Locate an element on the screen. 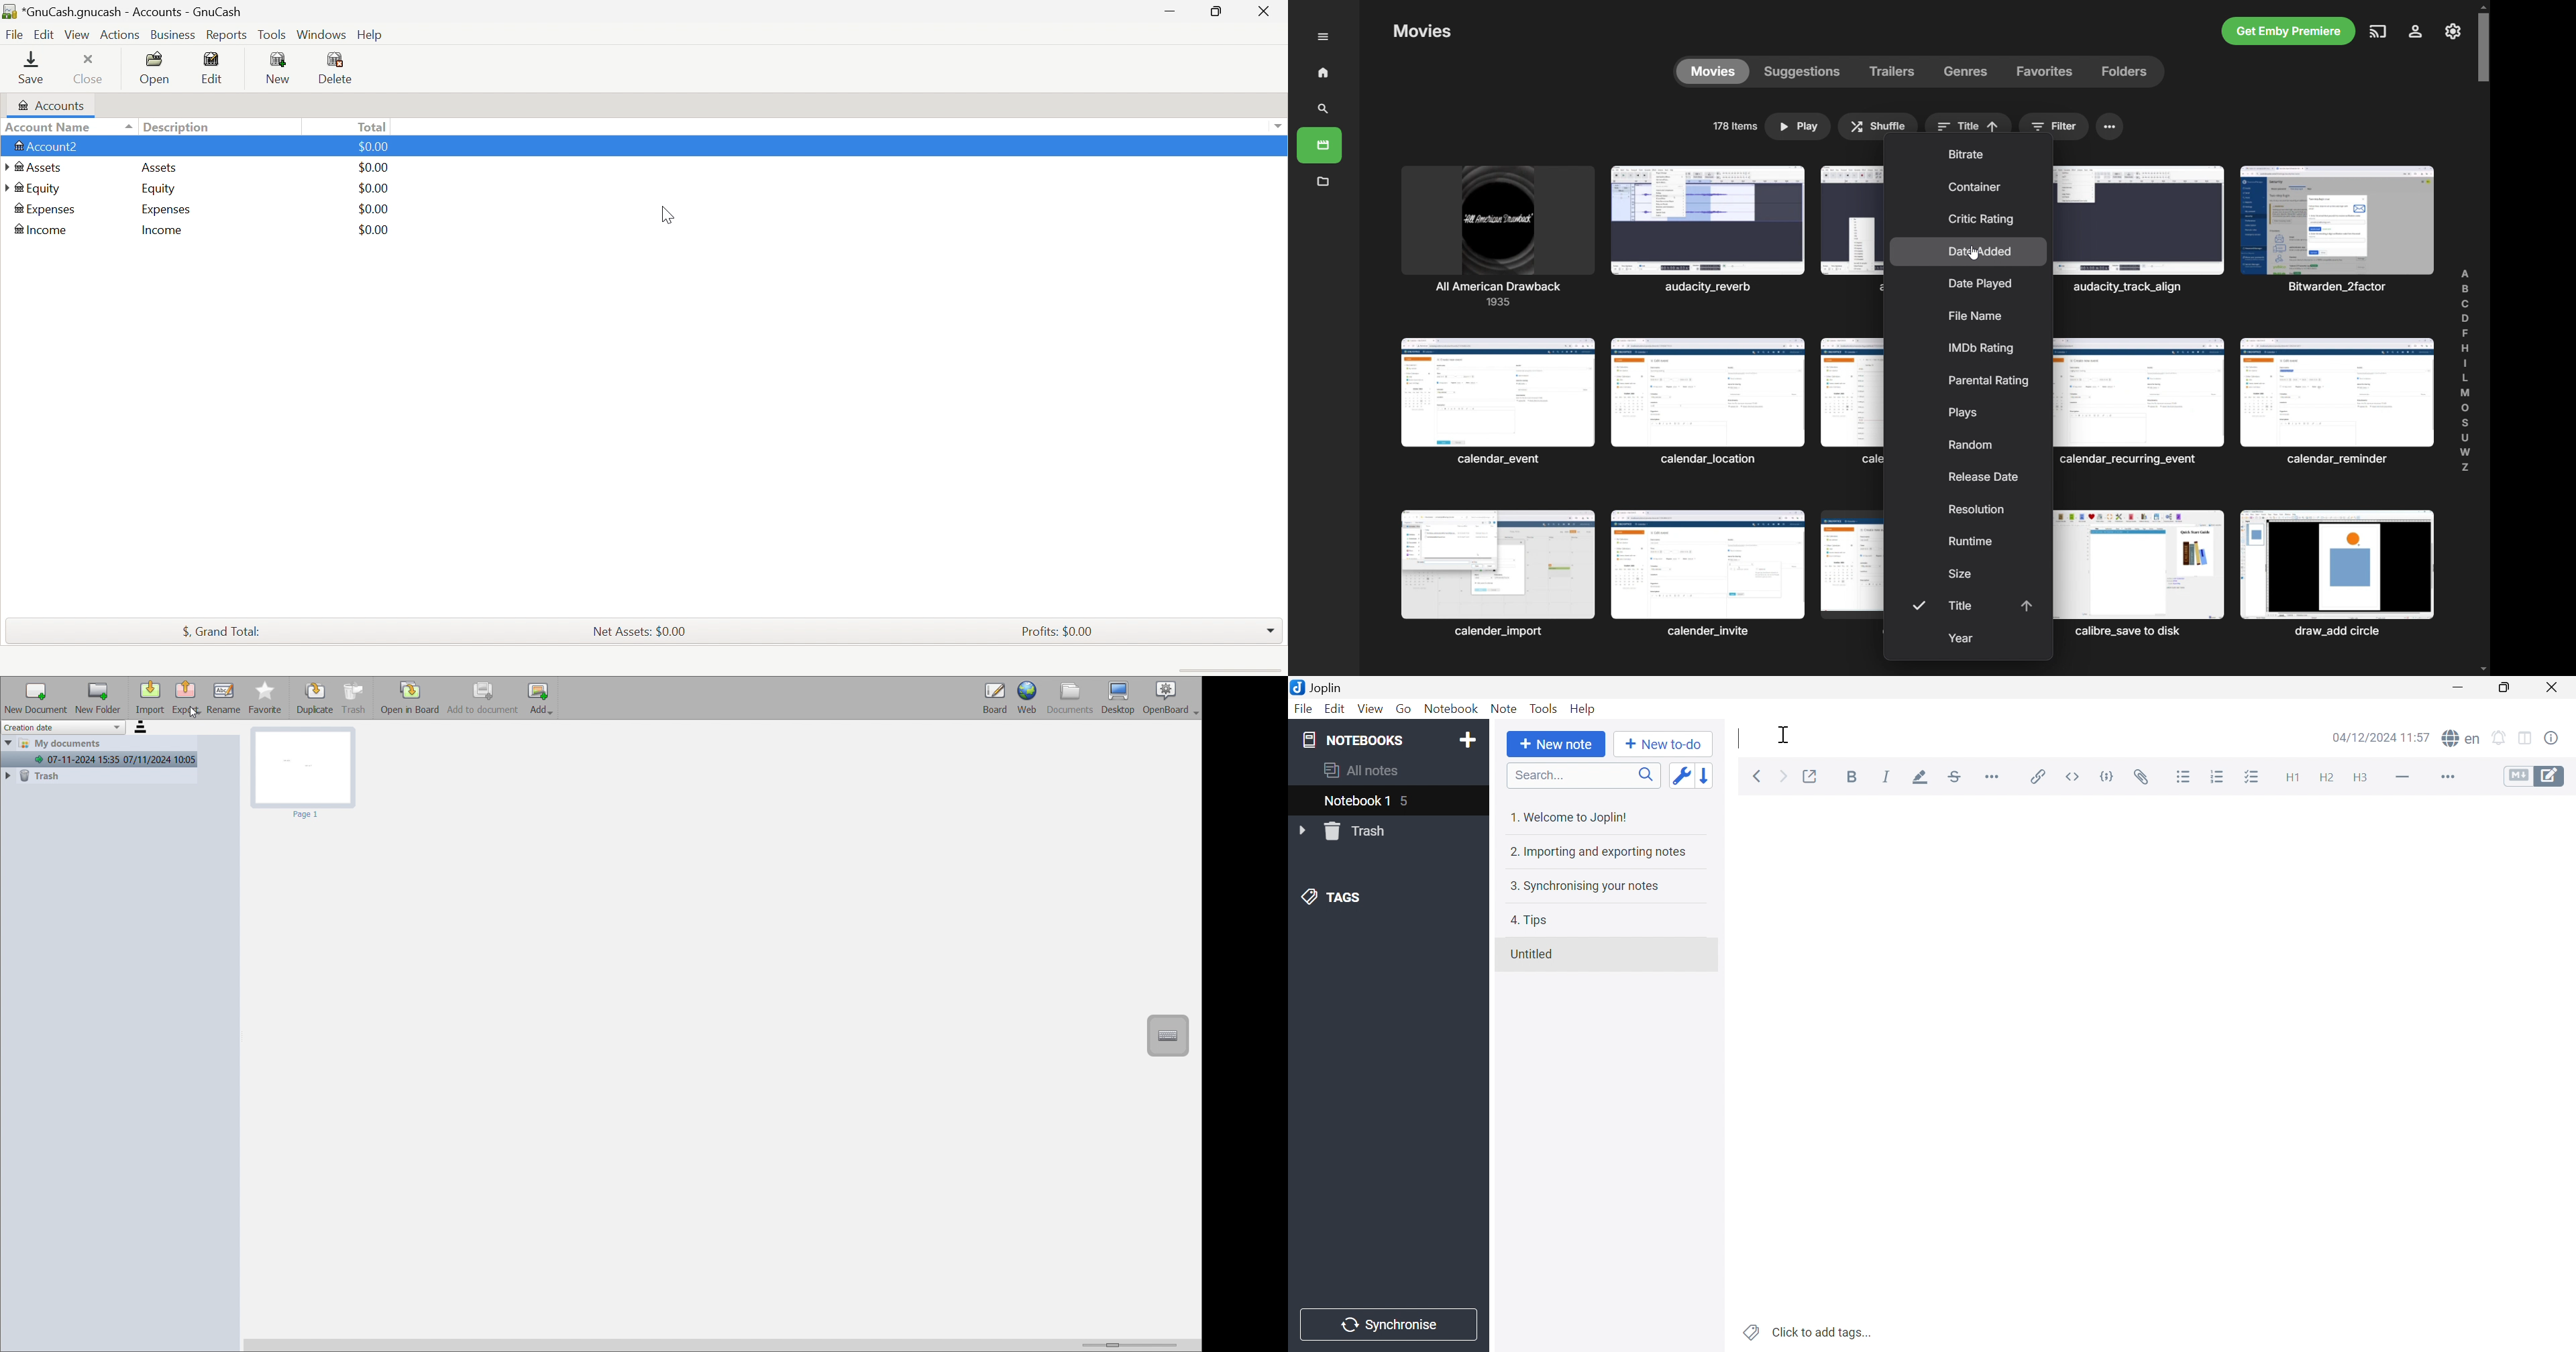  release date is located at coordinates (1969, 476).